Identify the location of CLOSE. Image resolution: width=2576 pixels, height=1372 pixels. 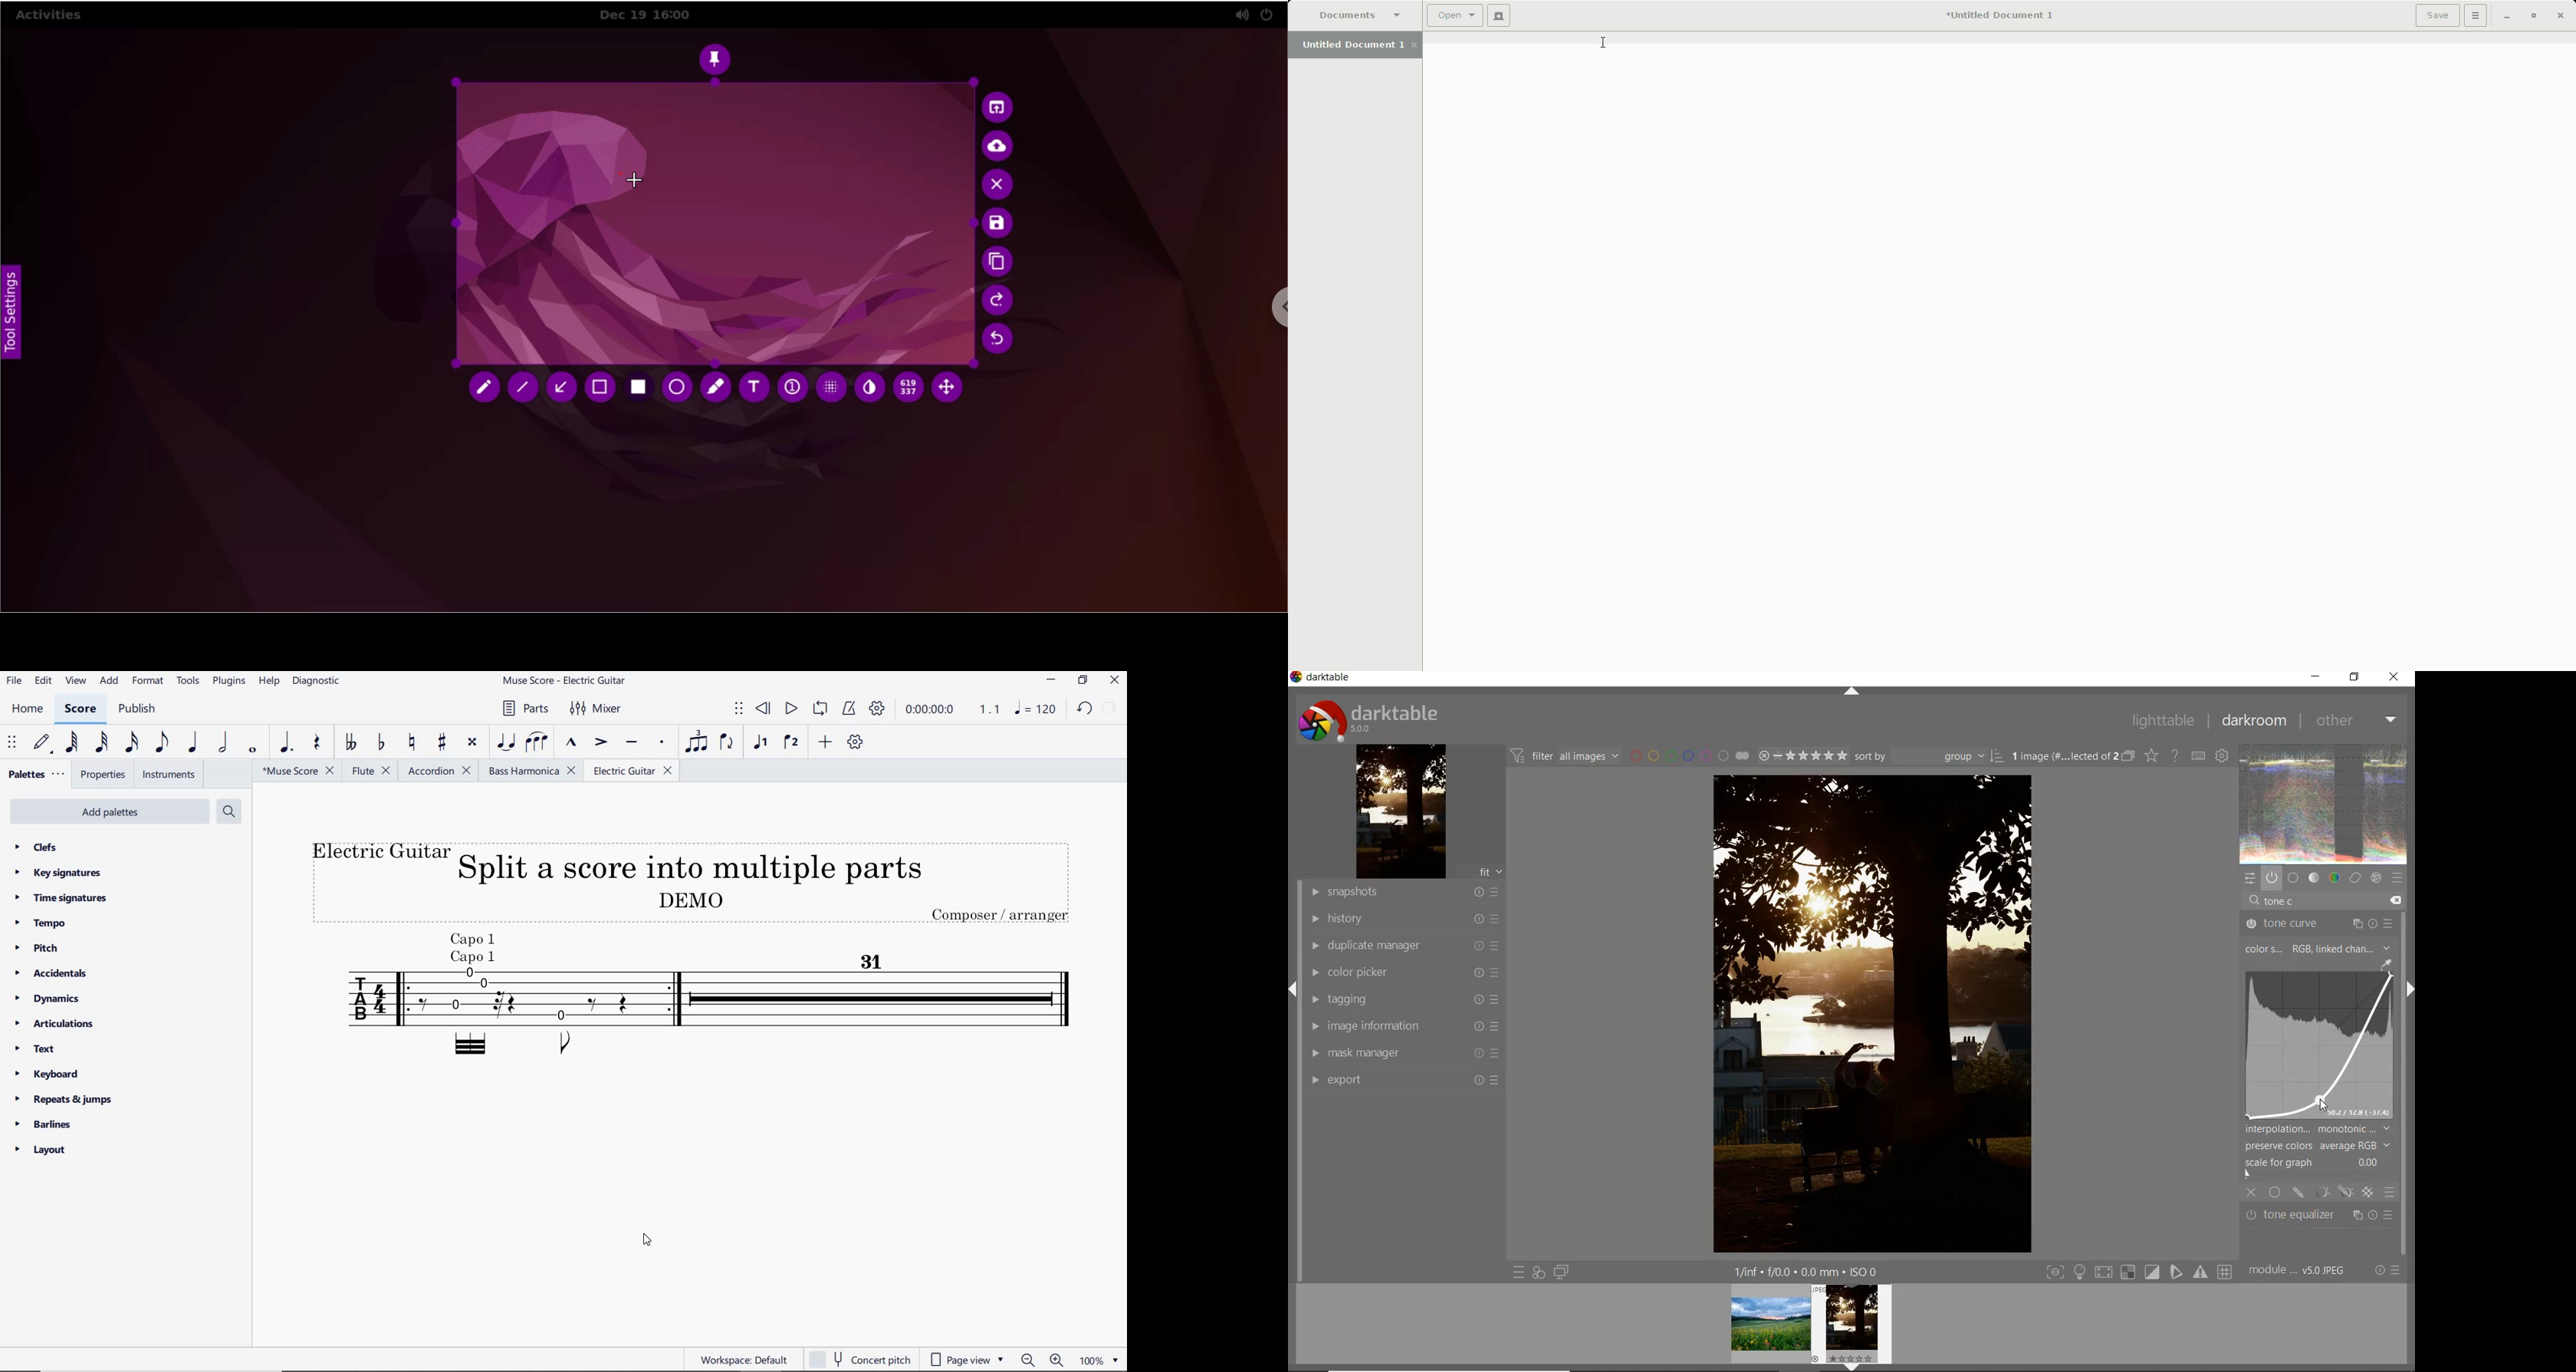
(1114, 680).